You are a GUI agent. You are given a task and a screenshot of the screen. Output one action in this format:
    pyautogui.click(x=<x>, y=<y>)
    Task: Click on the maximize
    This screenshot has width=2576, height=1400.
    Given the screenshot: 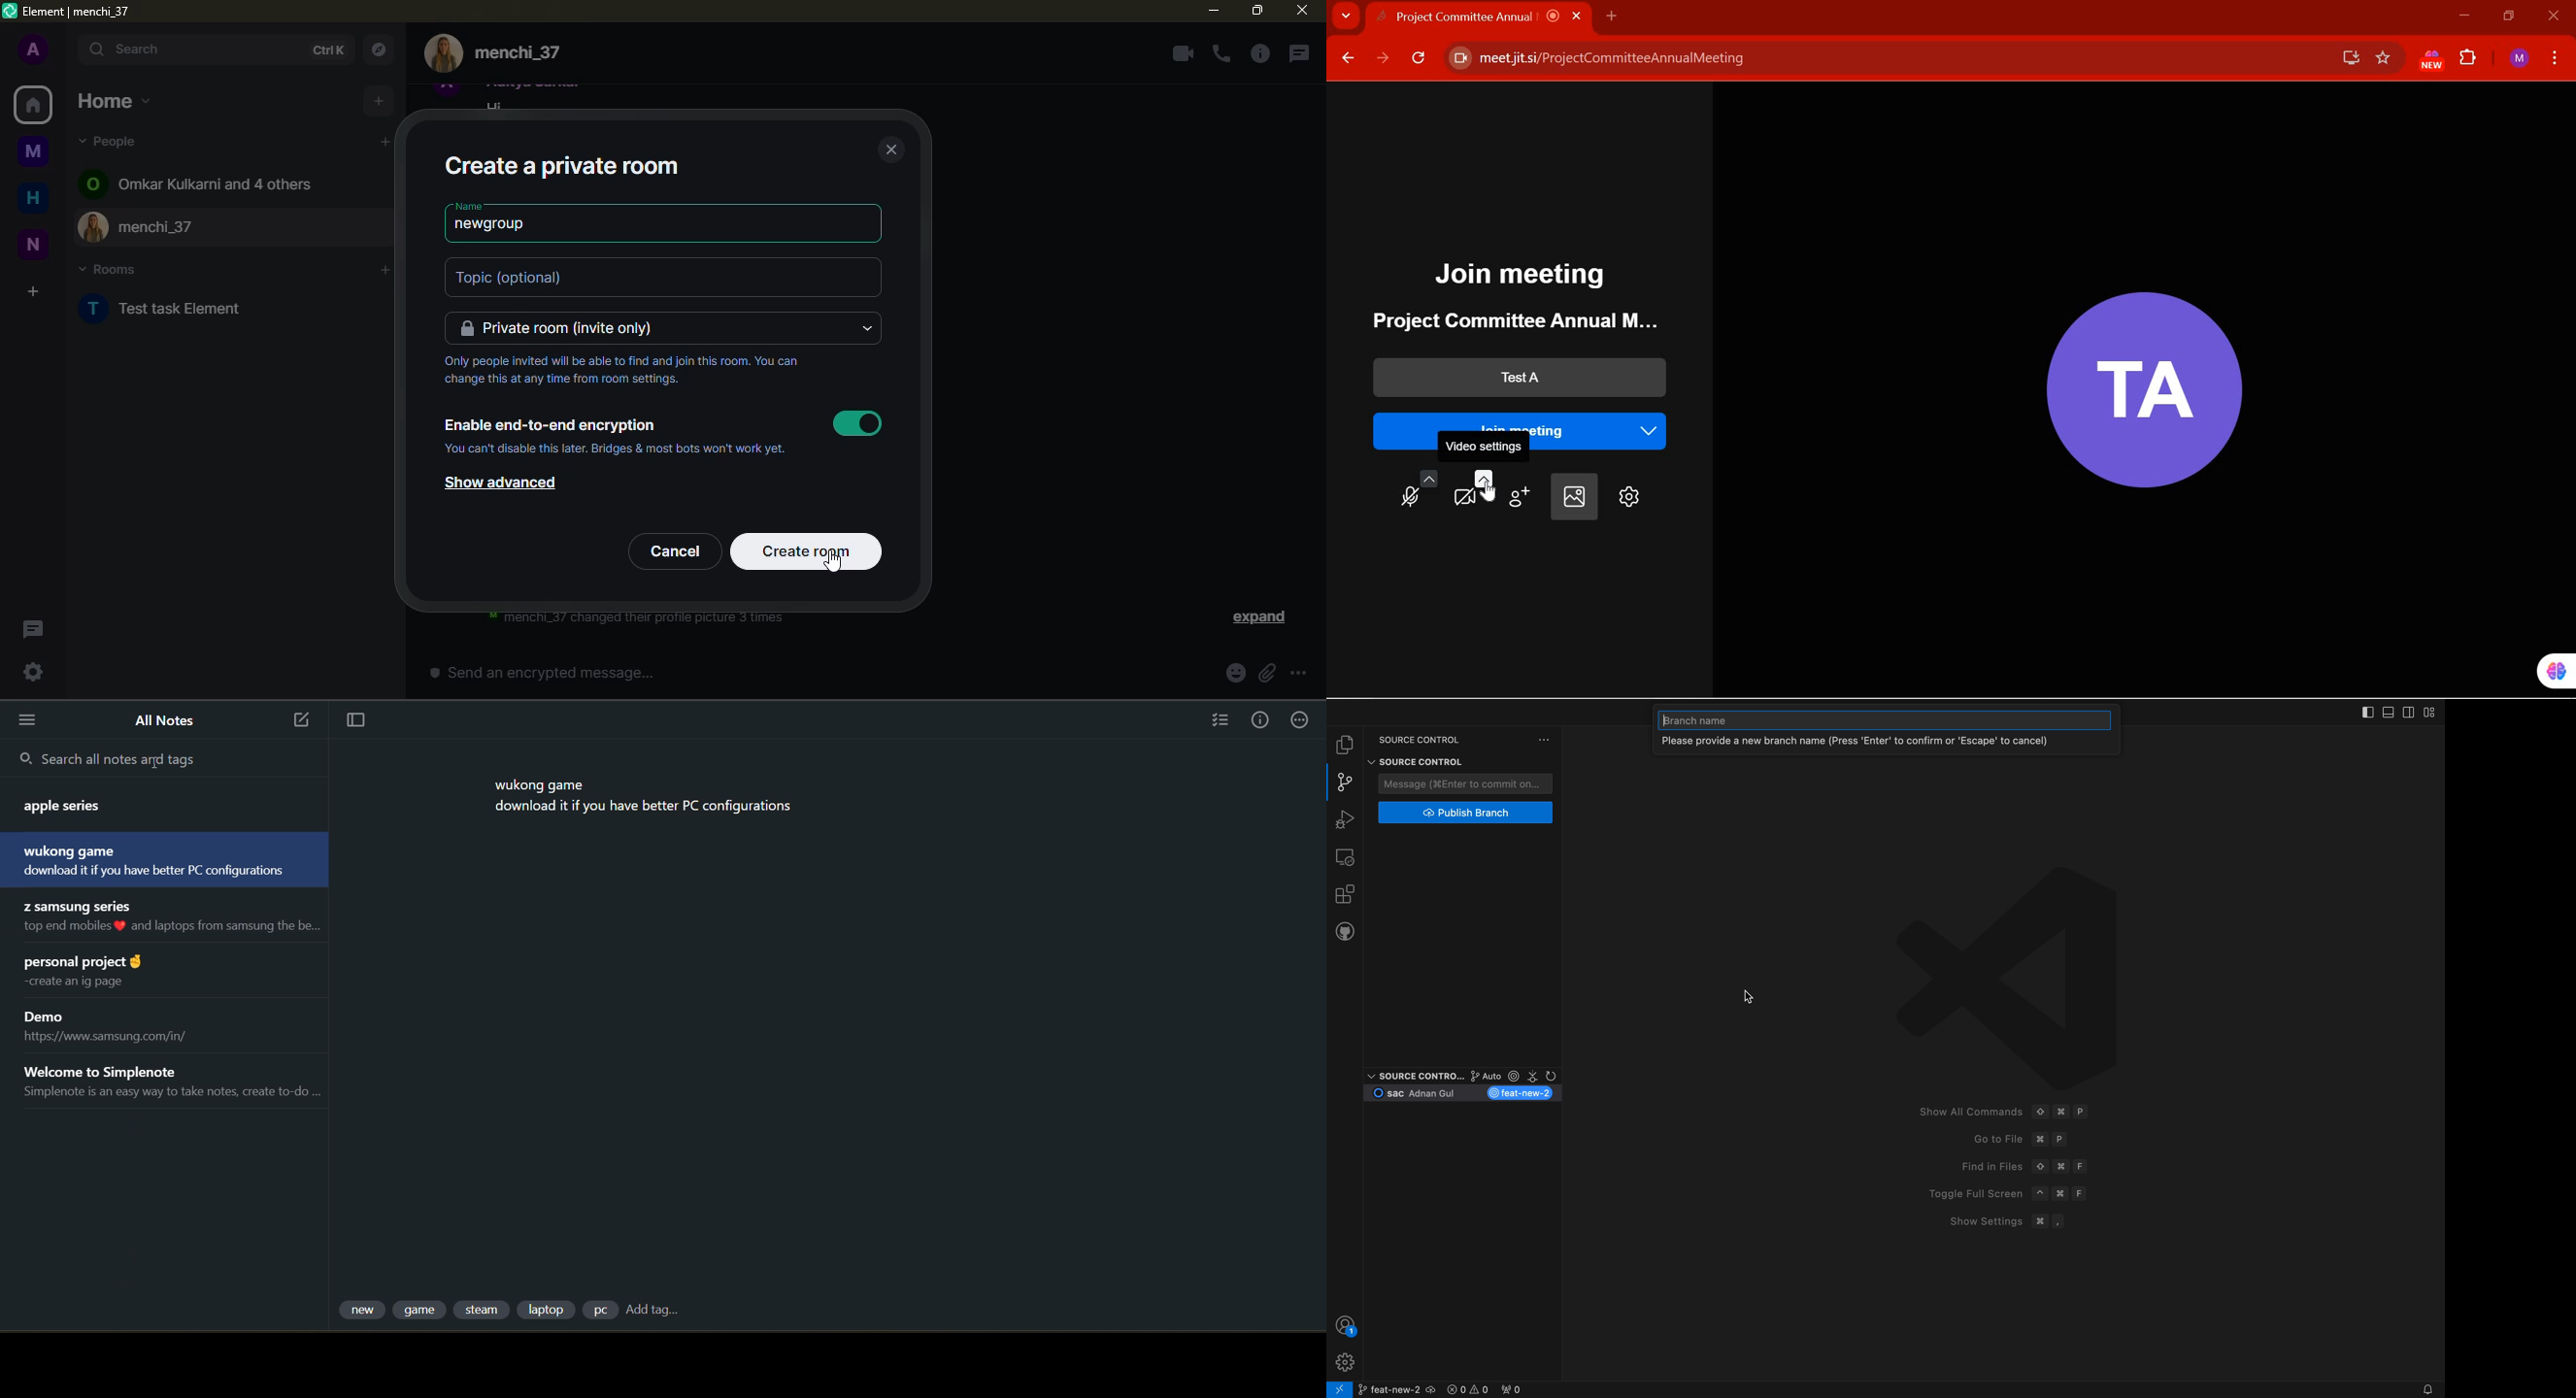 What is the action you would take?
    pyautogui.click(x=1257, y=11)
    